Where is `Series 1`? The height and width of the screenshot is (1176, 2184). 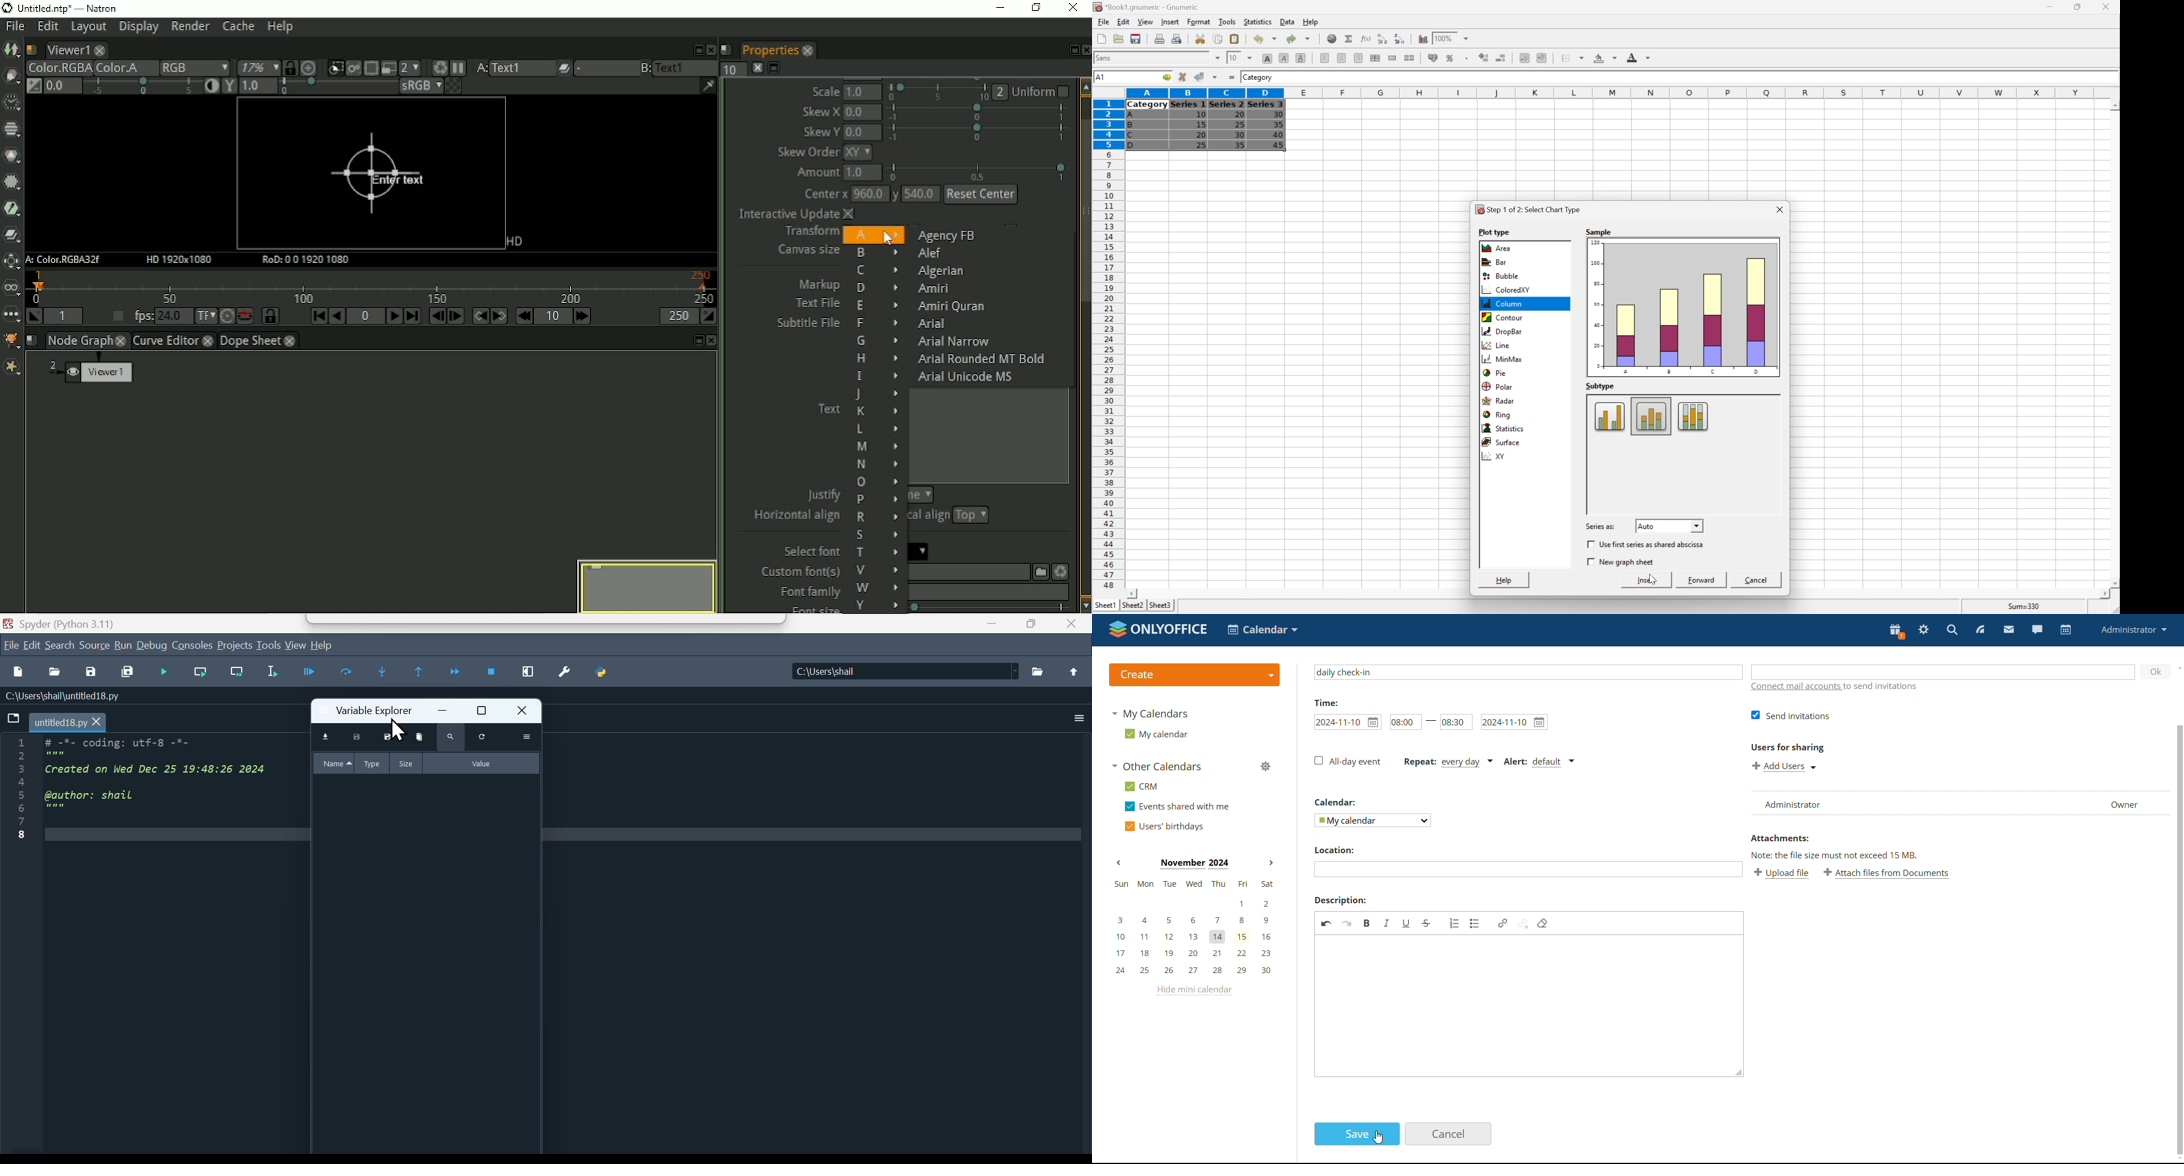 Series 1 is located at coordinates (1188, 105).